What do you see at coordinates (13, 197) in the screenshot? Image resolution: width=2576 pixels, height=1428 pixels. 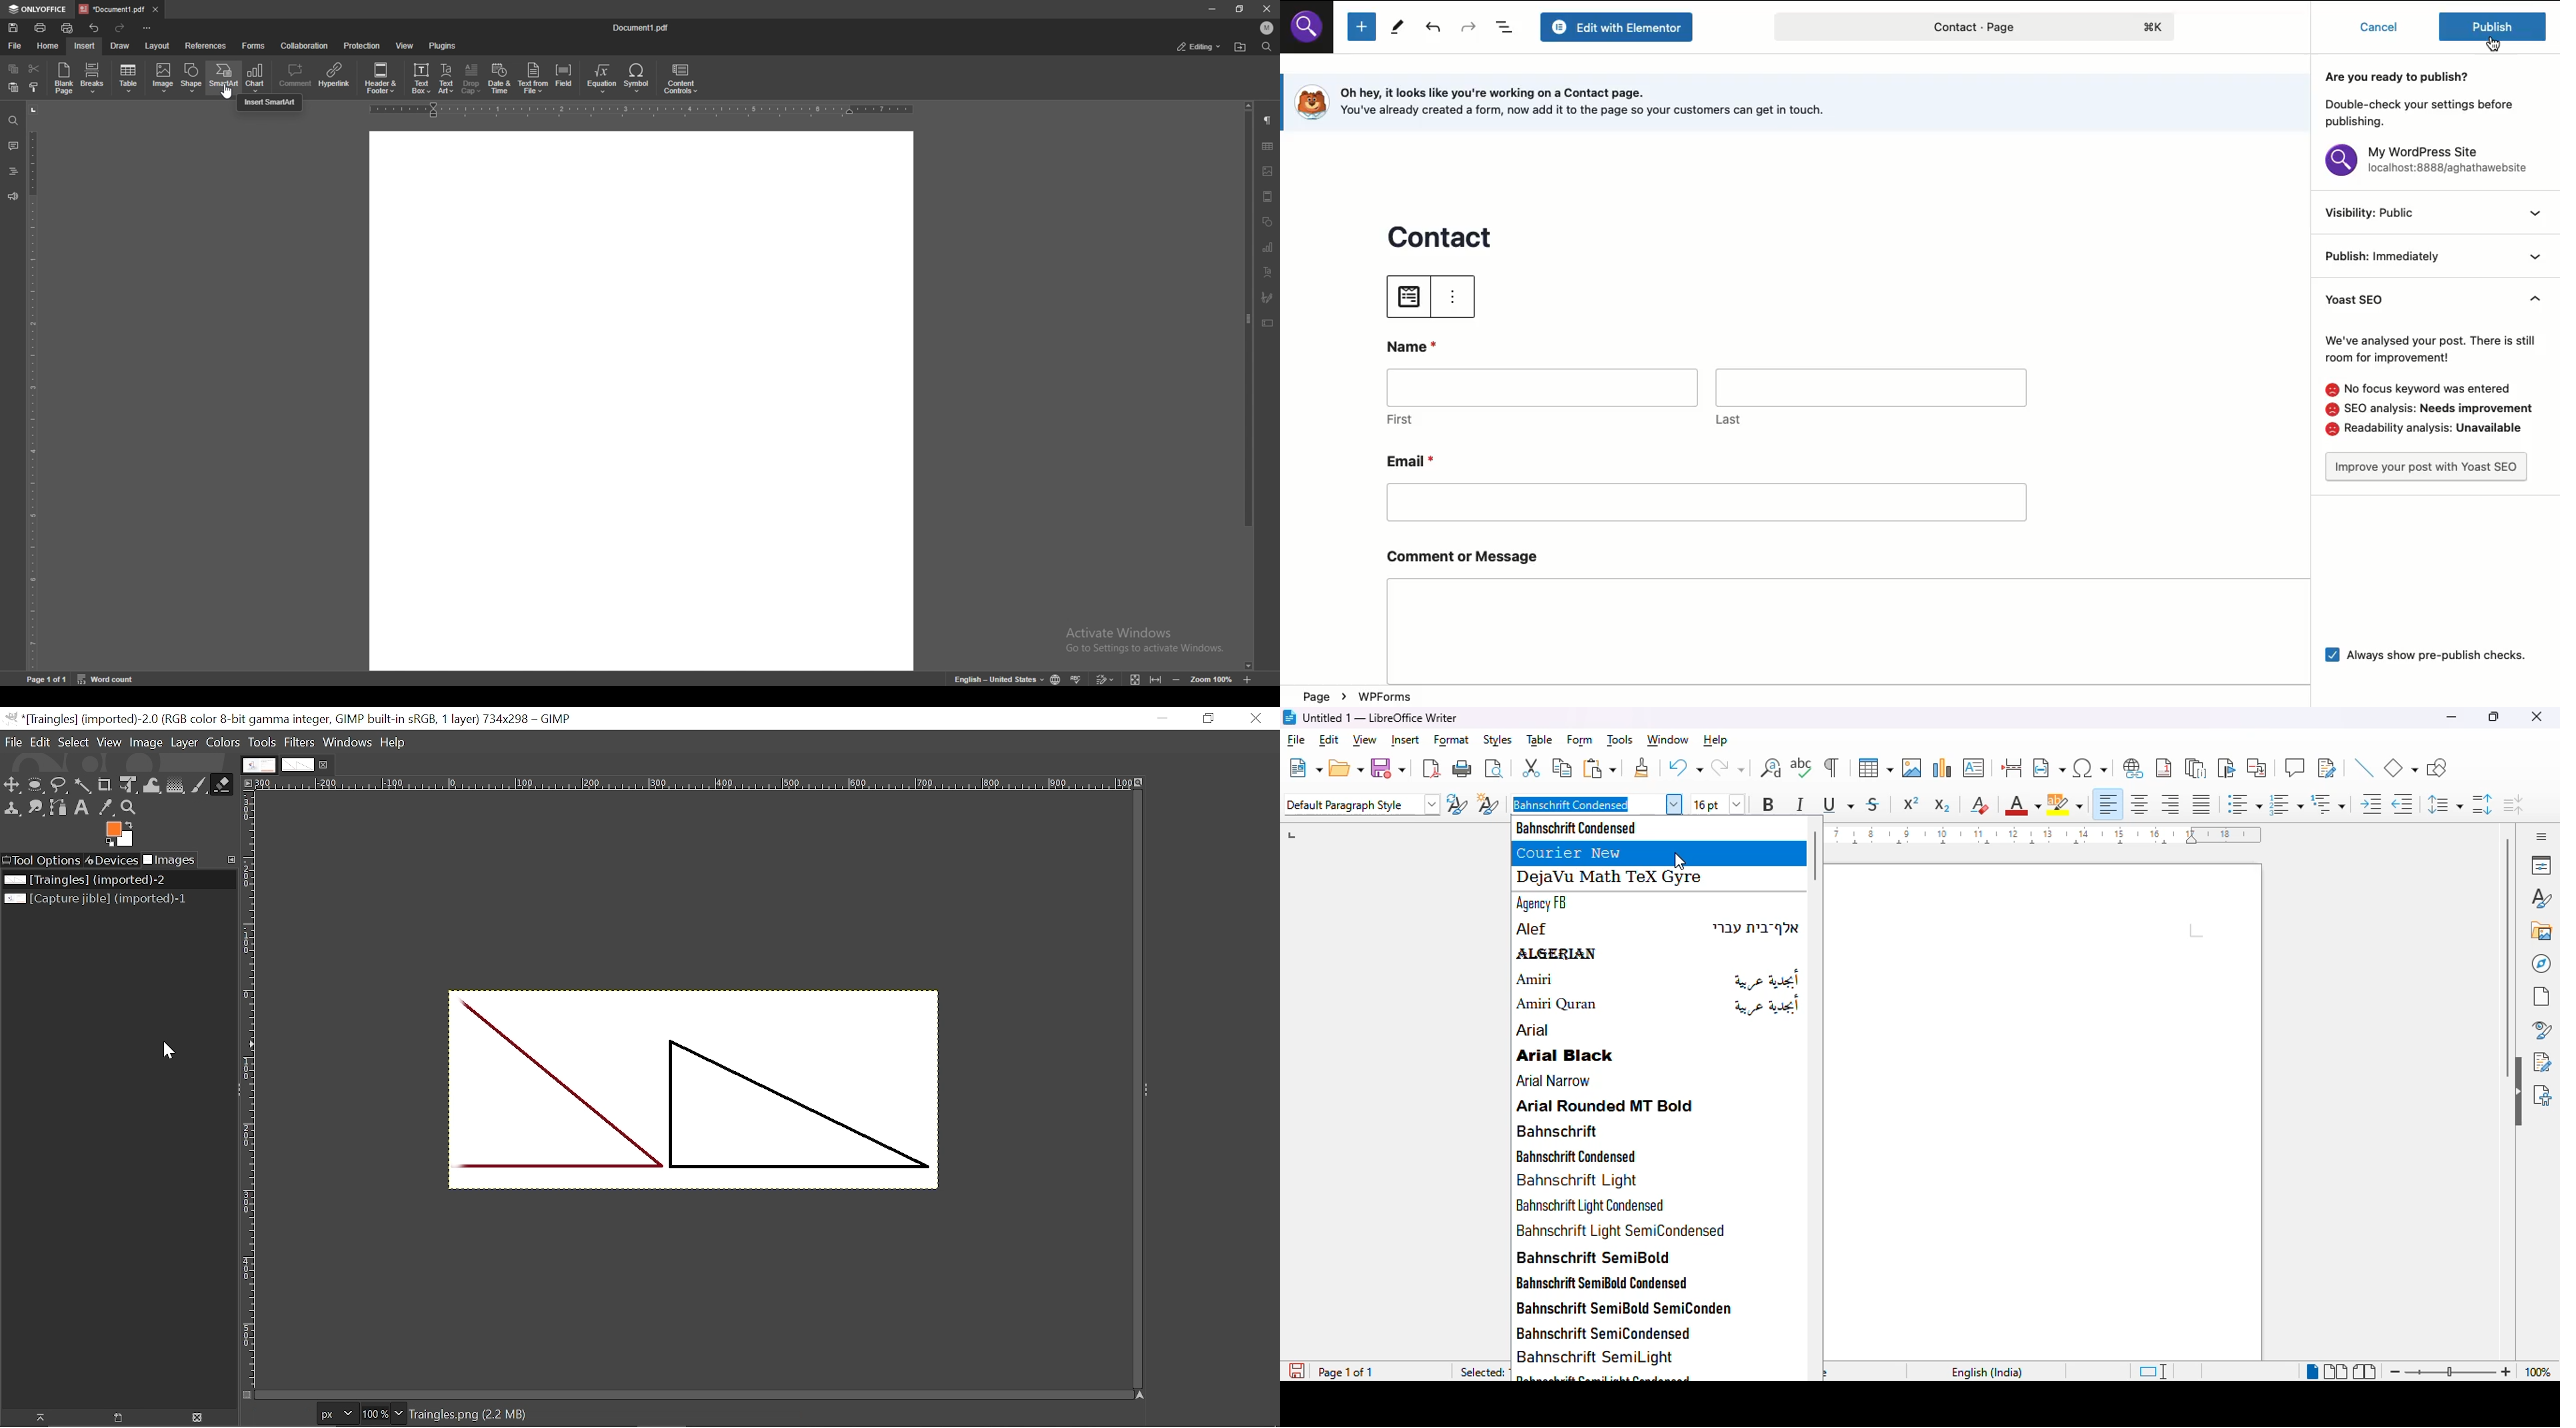 I see `feedback` at bounding box center [13, 197].